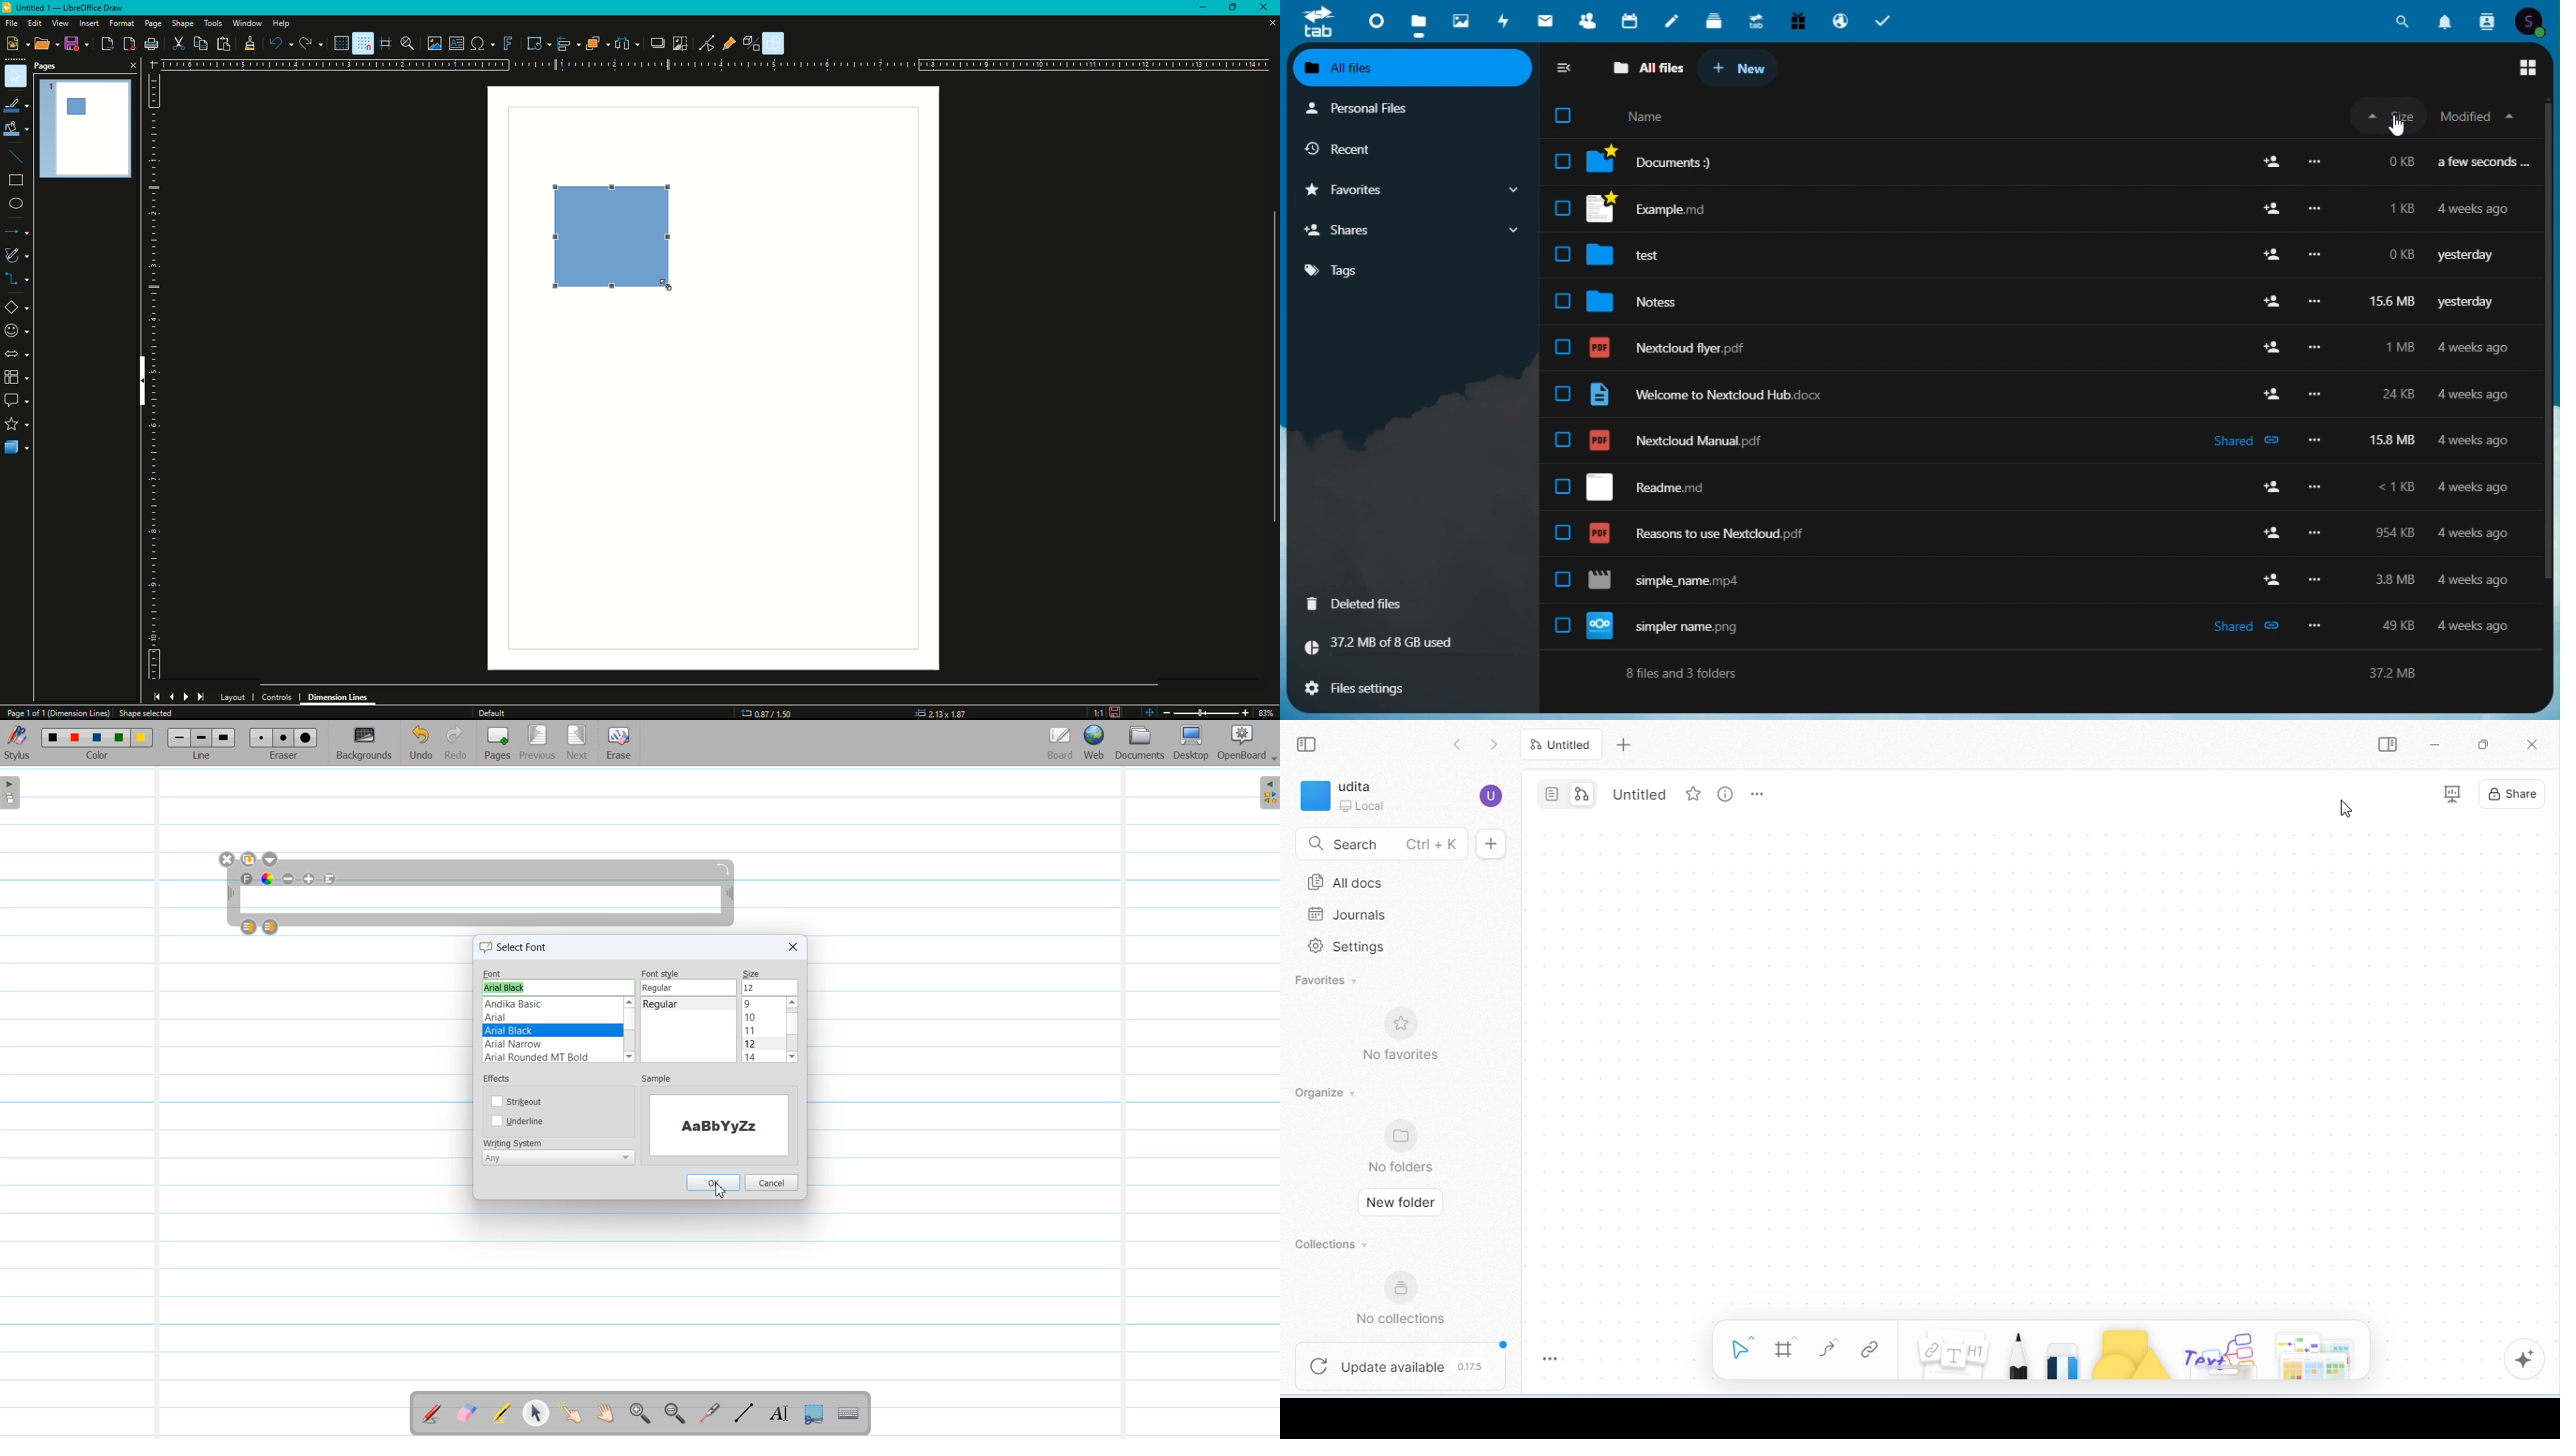 The height and width of the screenshot is (1456, 2576). Describe the element at coordinates (2314, 1353) in the screenshot. I see `arrows and more` at that location.